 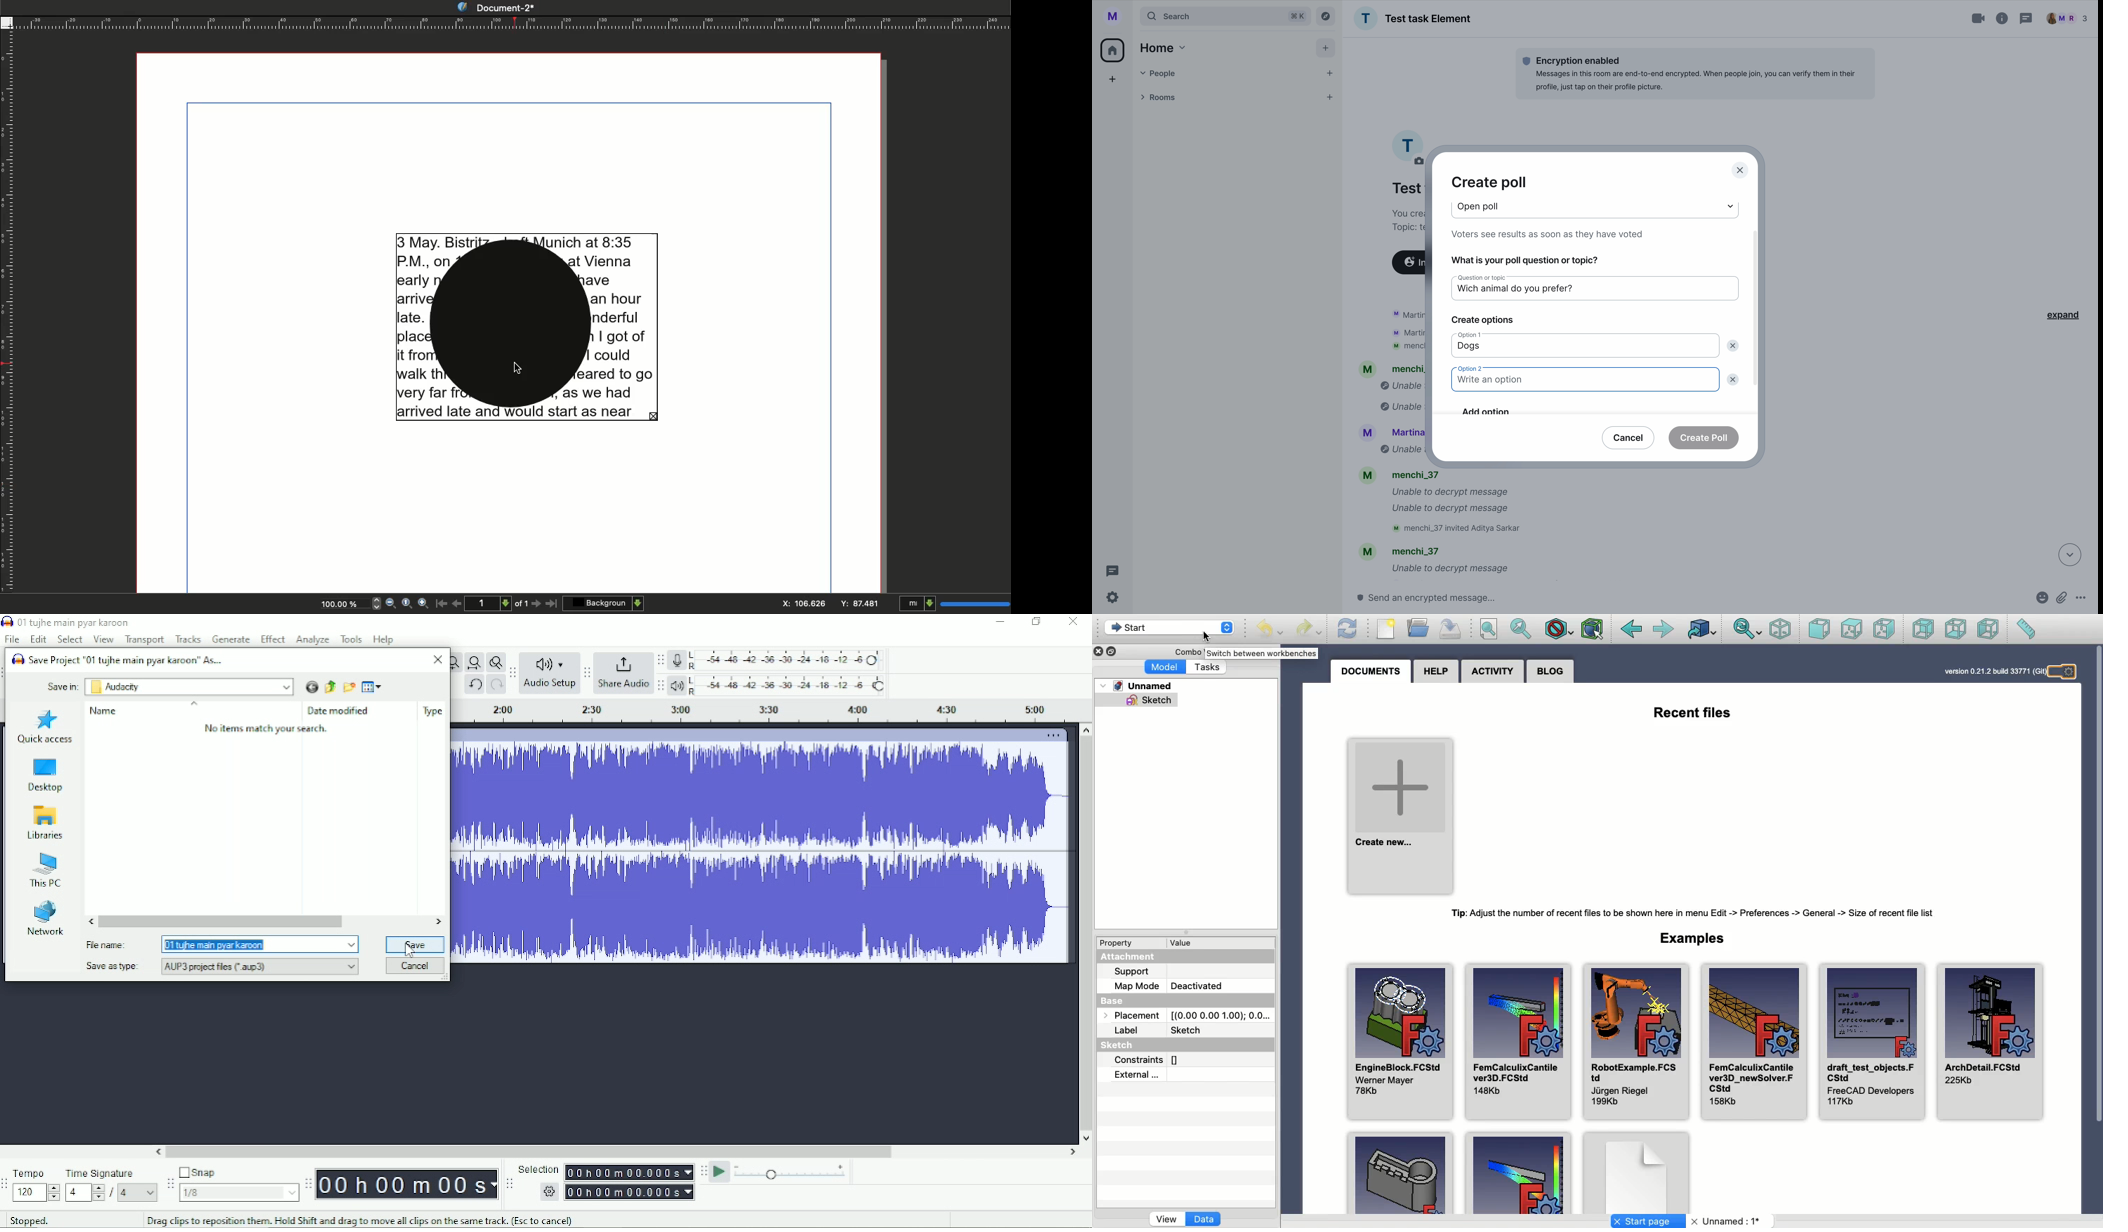 What do you see at coordinates (2003, 17) in the screenshot?
I see `information` at bounding box center [2003, 17].